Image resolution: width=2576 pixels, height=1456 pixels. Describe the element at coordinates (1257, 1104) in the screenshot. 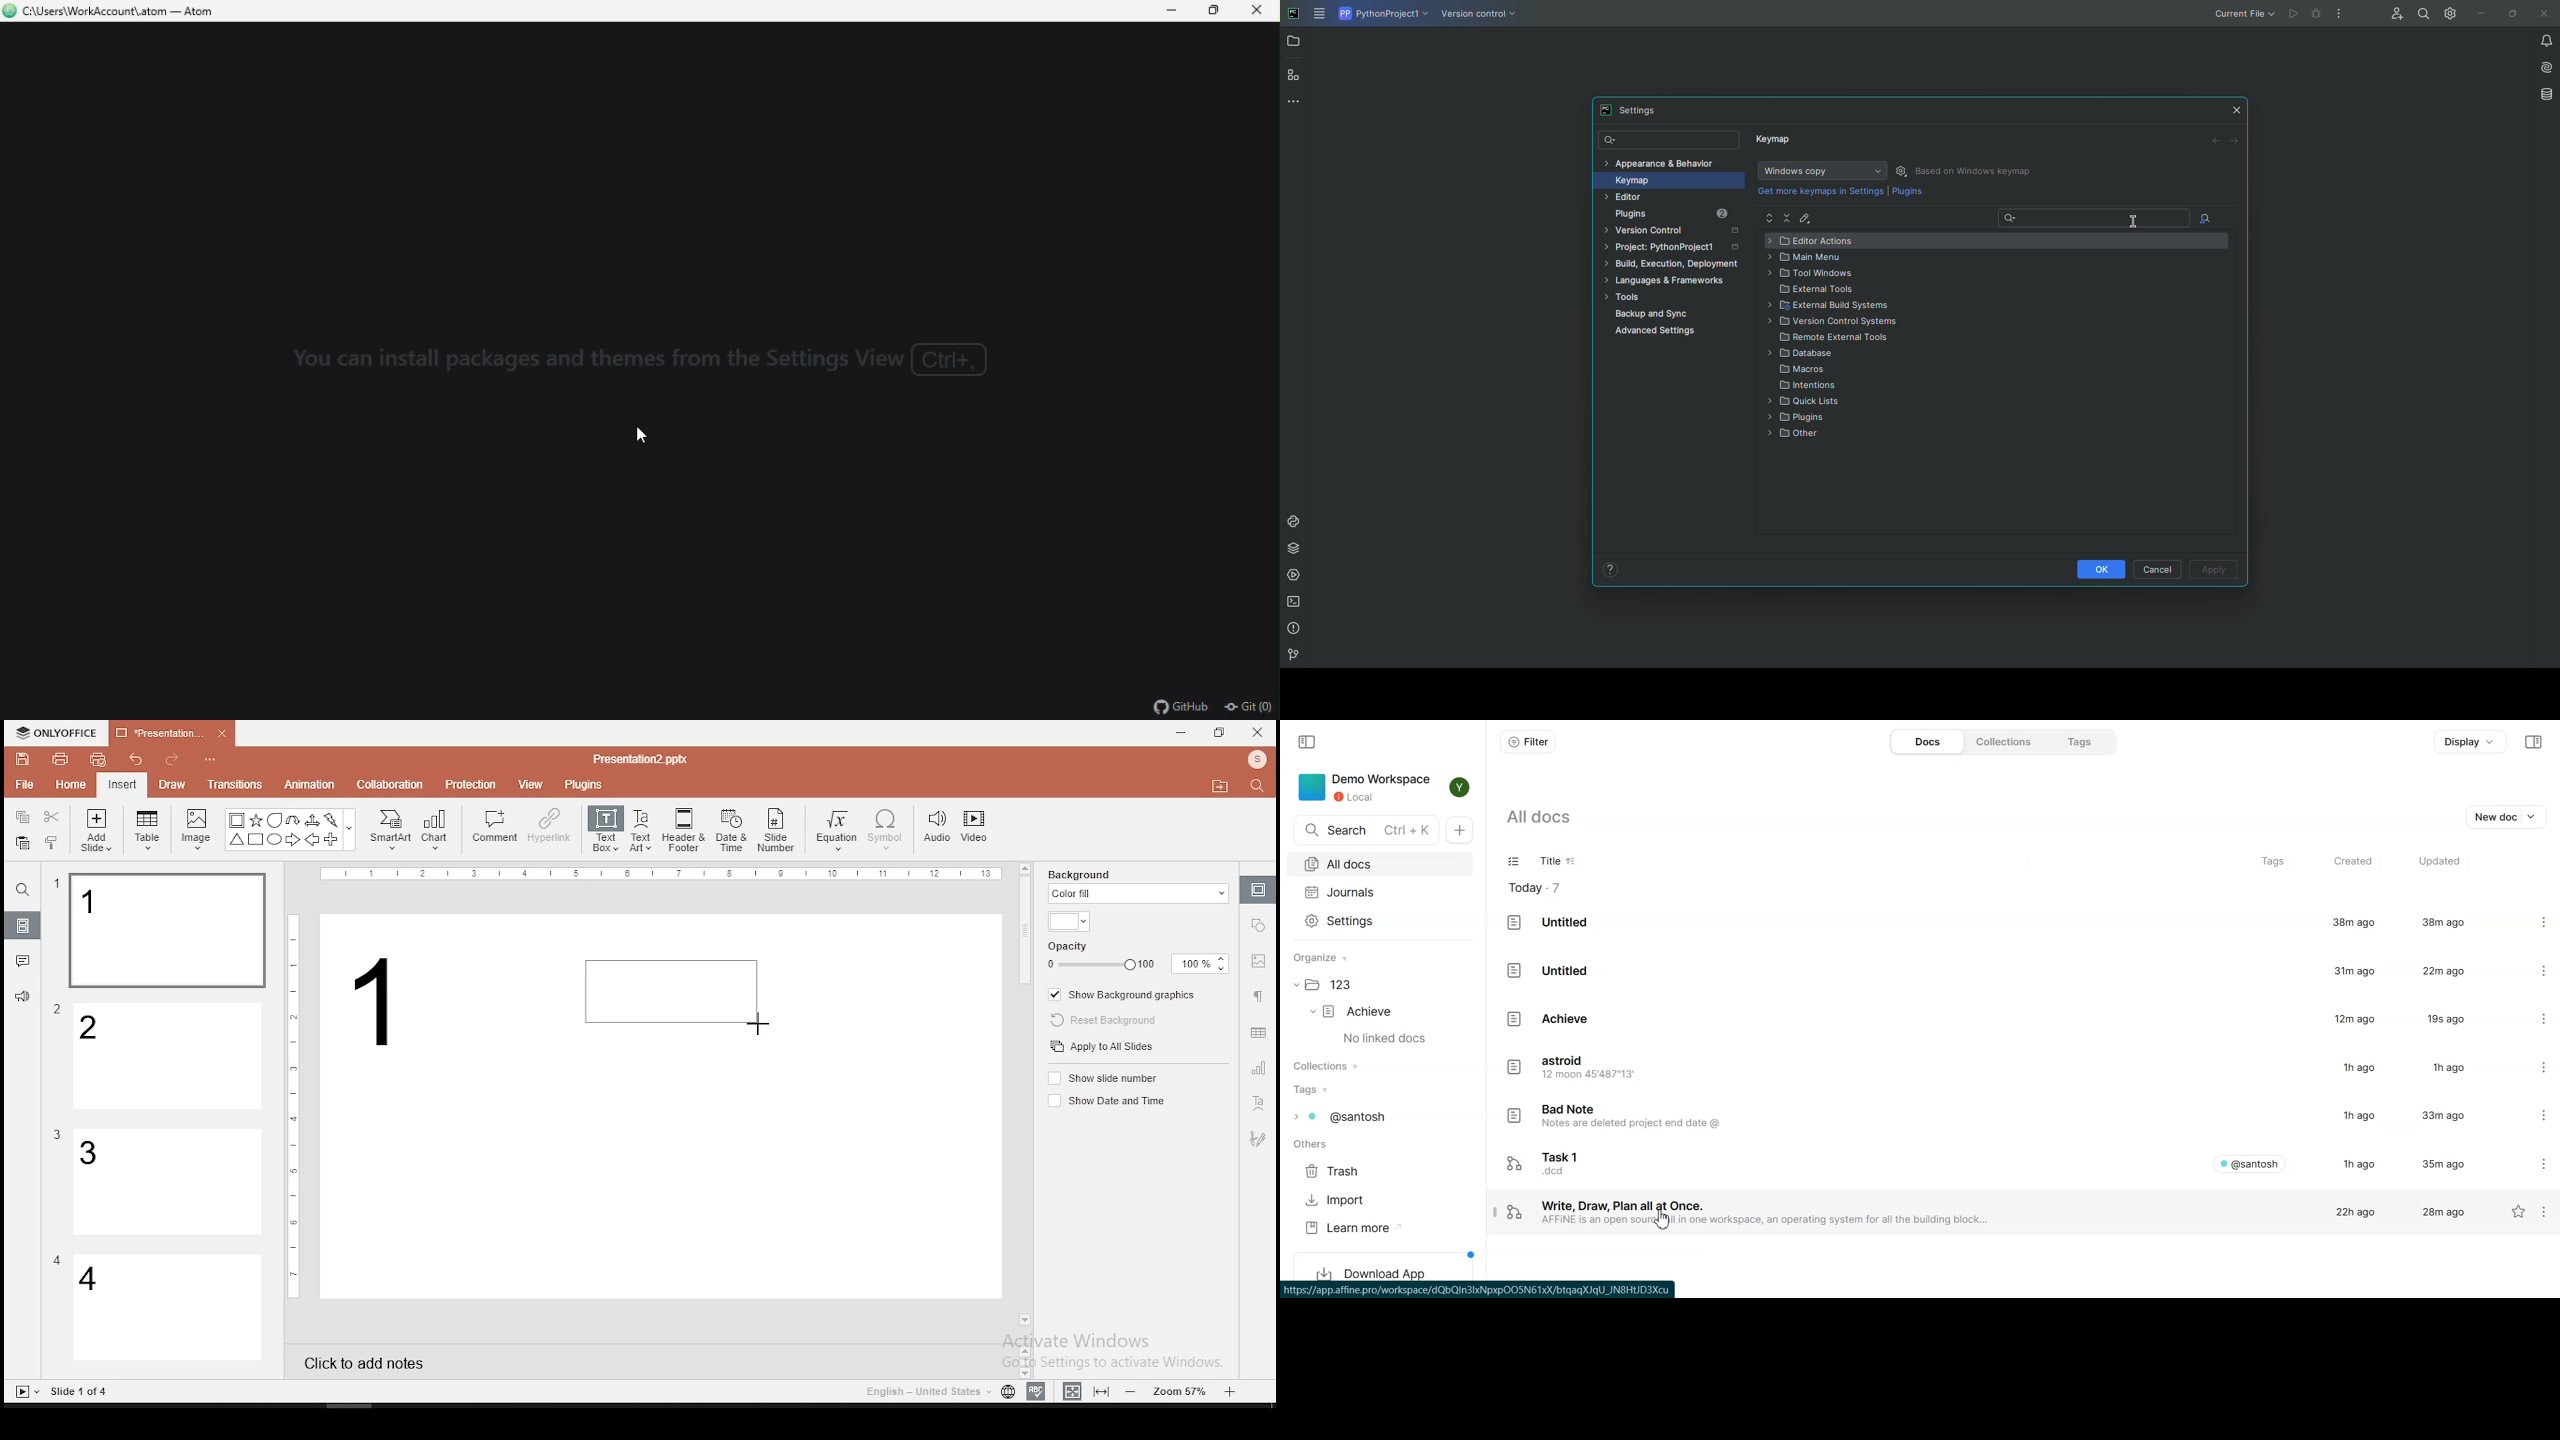

I see `text art tool` at that location.